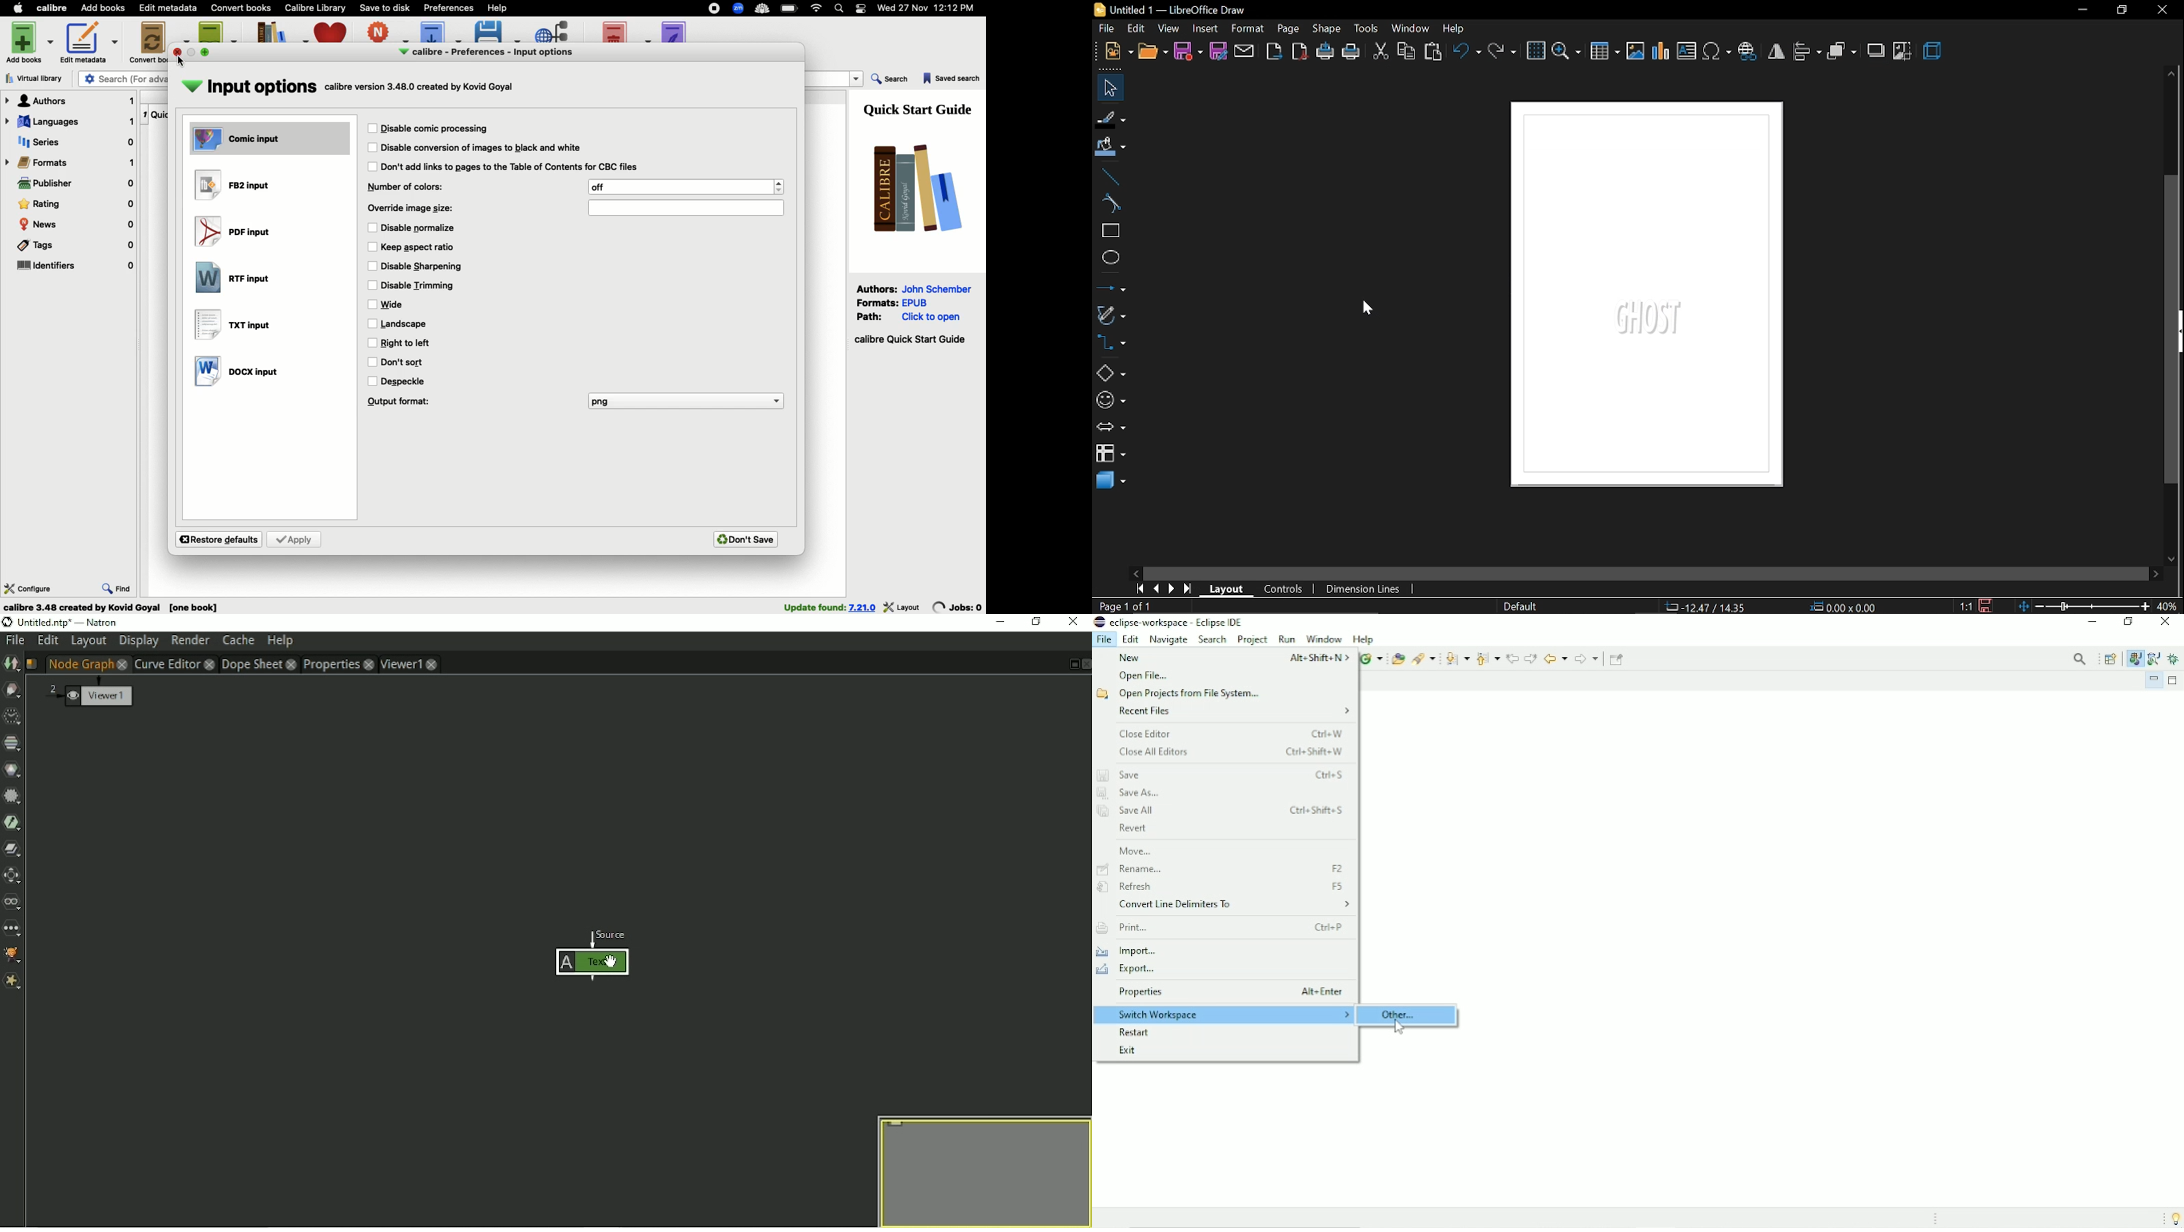 The image size is (2184, 1232). What do you see at coordinates (1777, 51) in the screenshot?
I see `flip` at bounding box center [1777, 51].